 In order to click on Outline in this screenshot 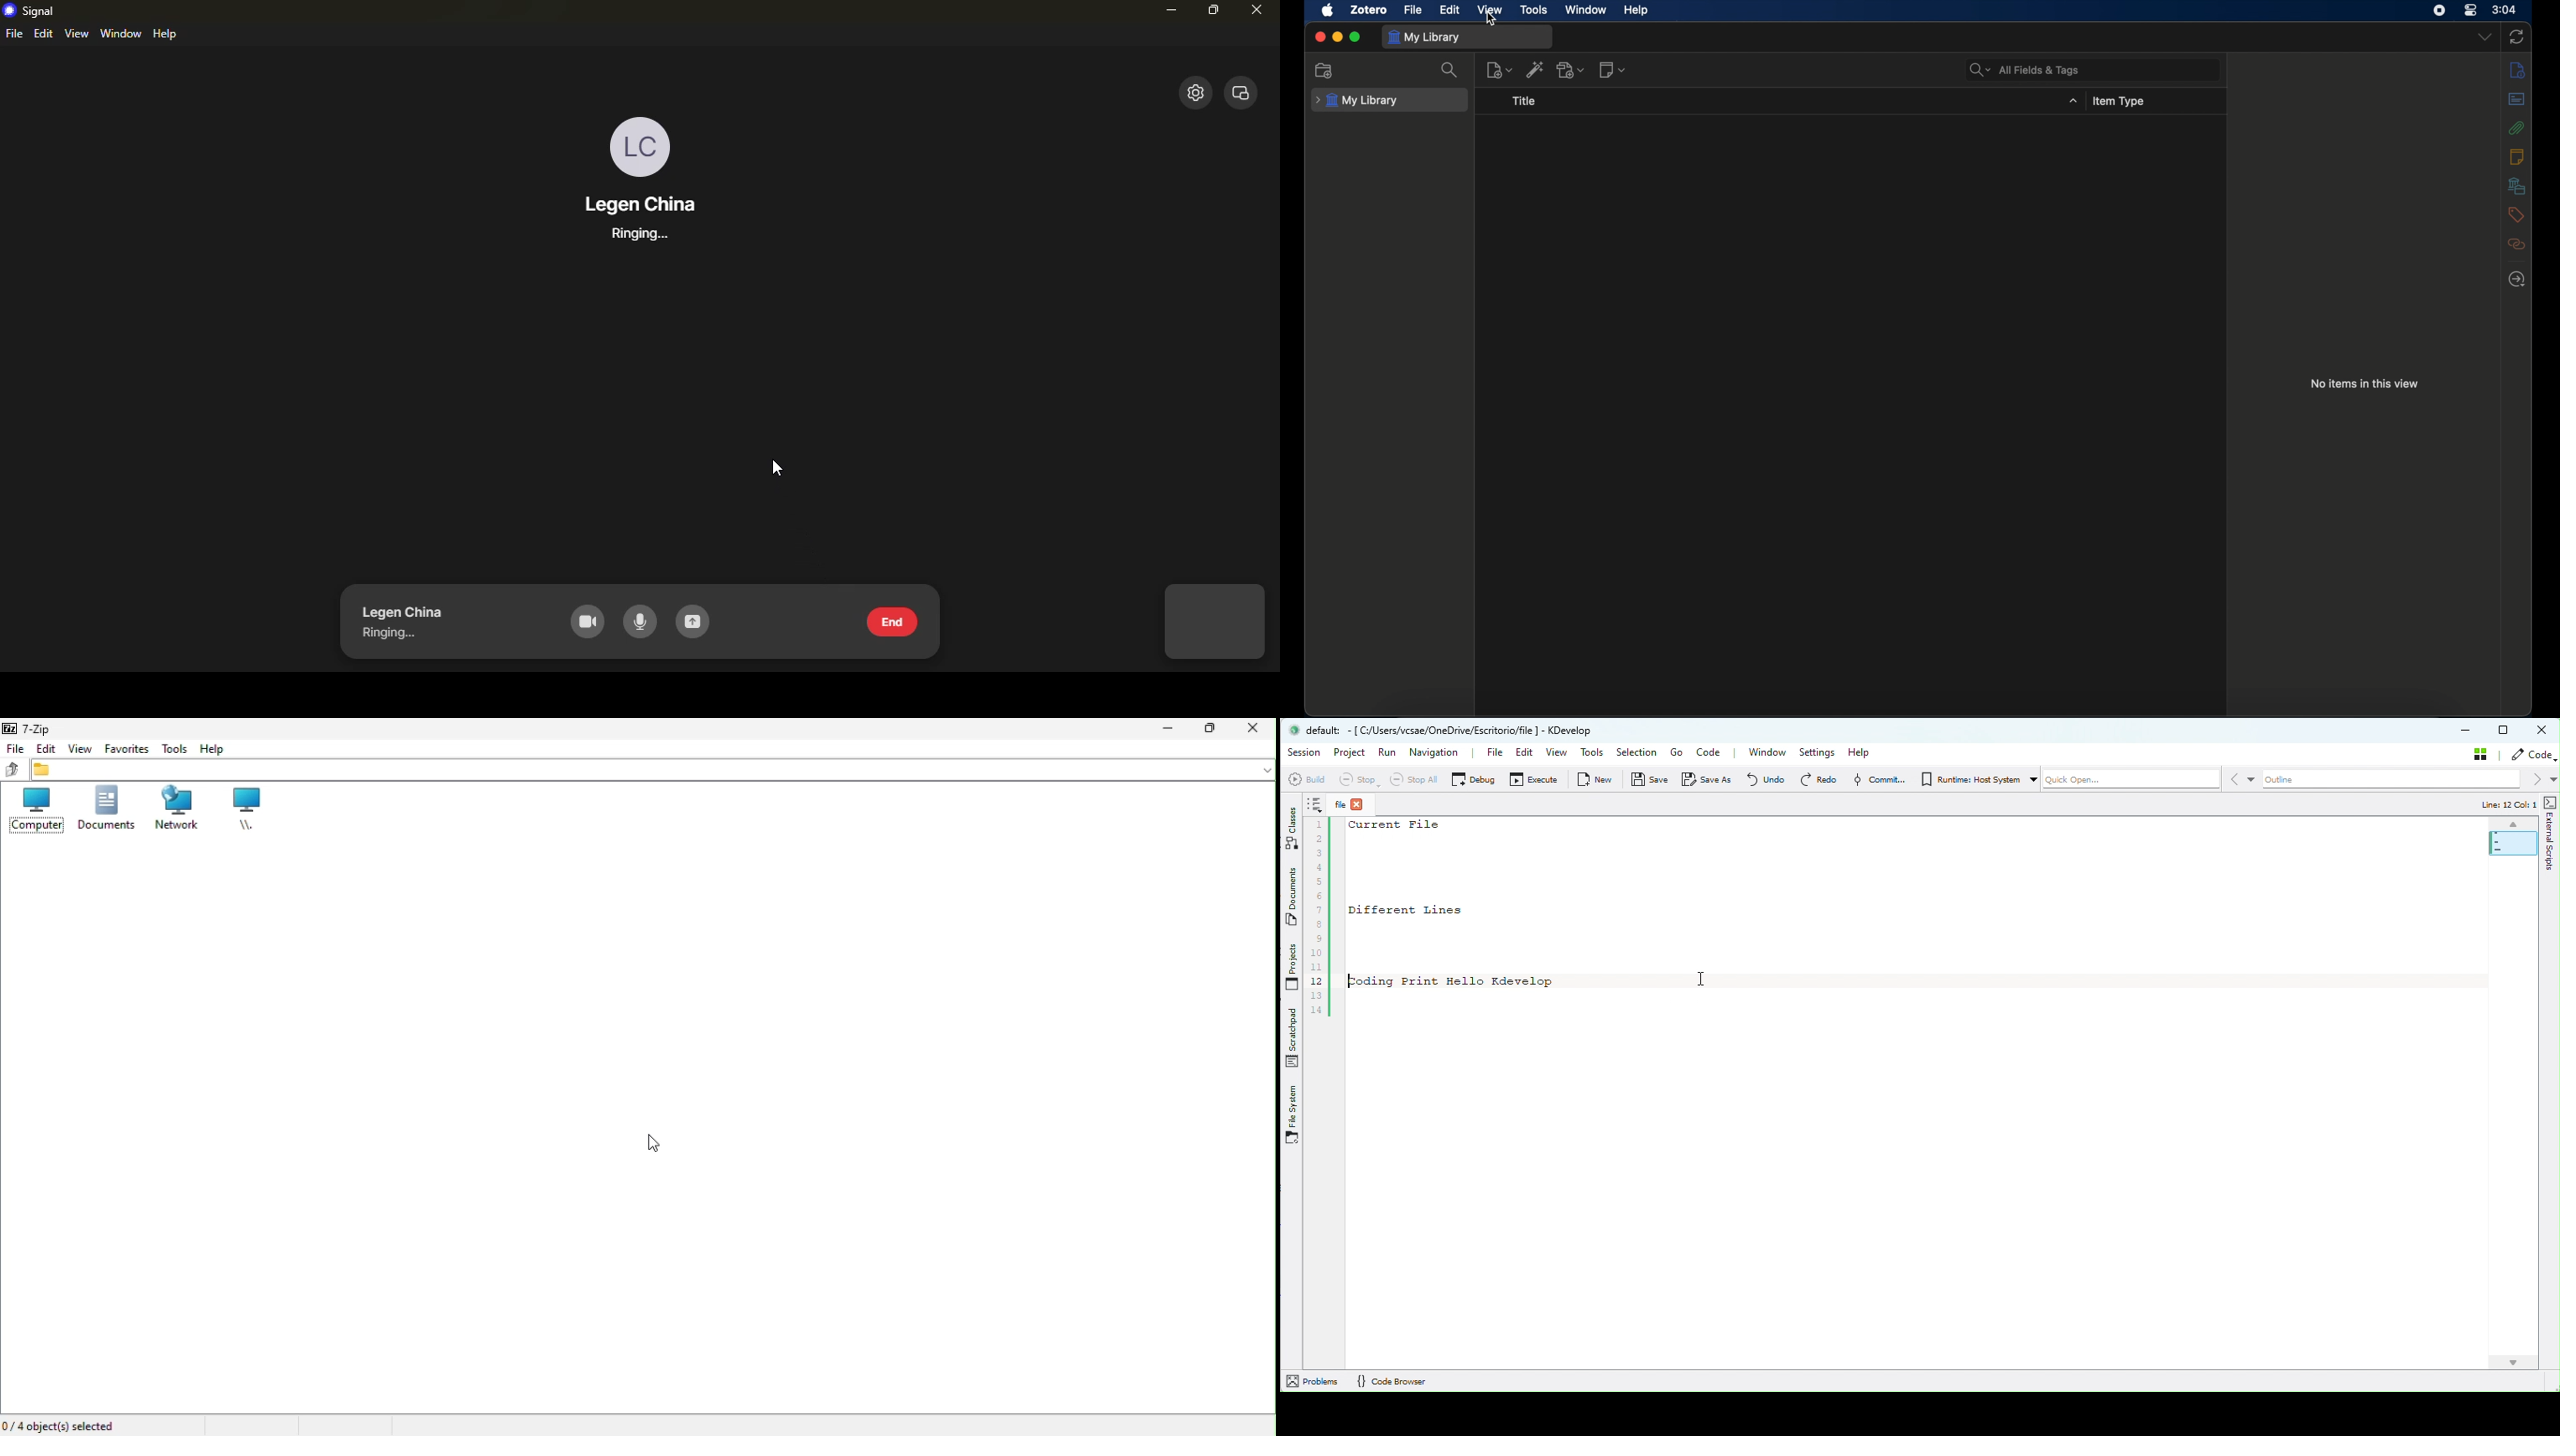, I will do `click(2394, 782)`.